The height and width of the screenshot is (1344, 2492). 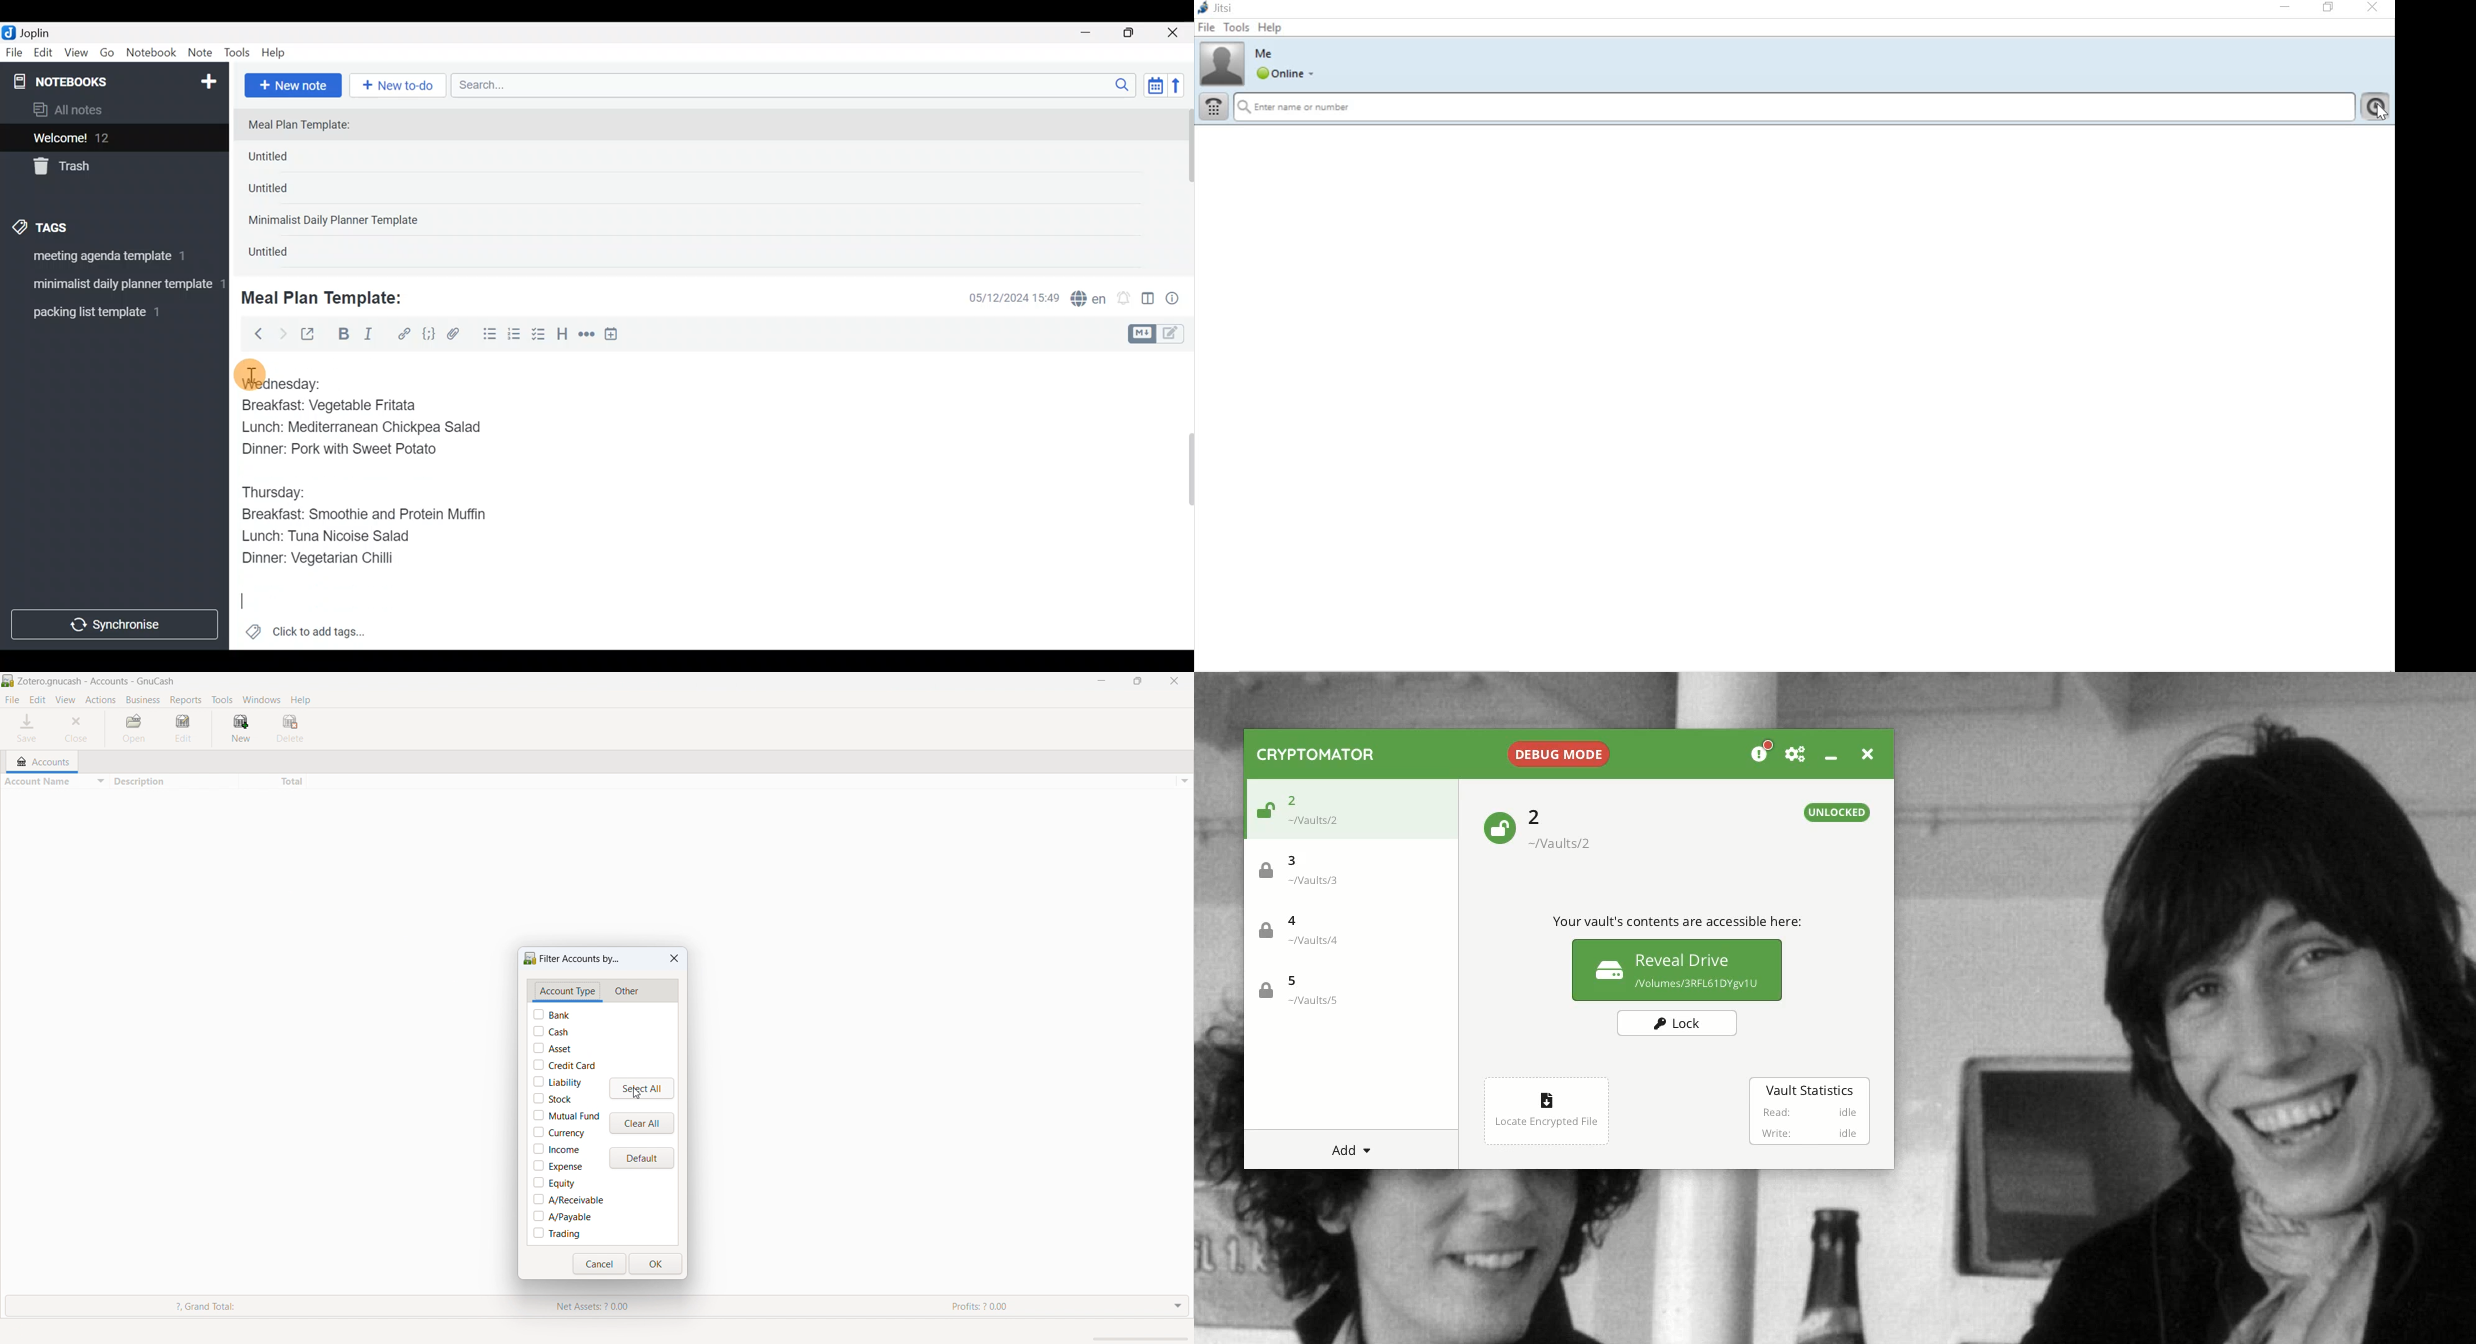 I want to click on scrollbar, so click(x=1144, y=1339).